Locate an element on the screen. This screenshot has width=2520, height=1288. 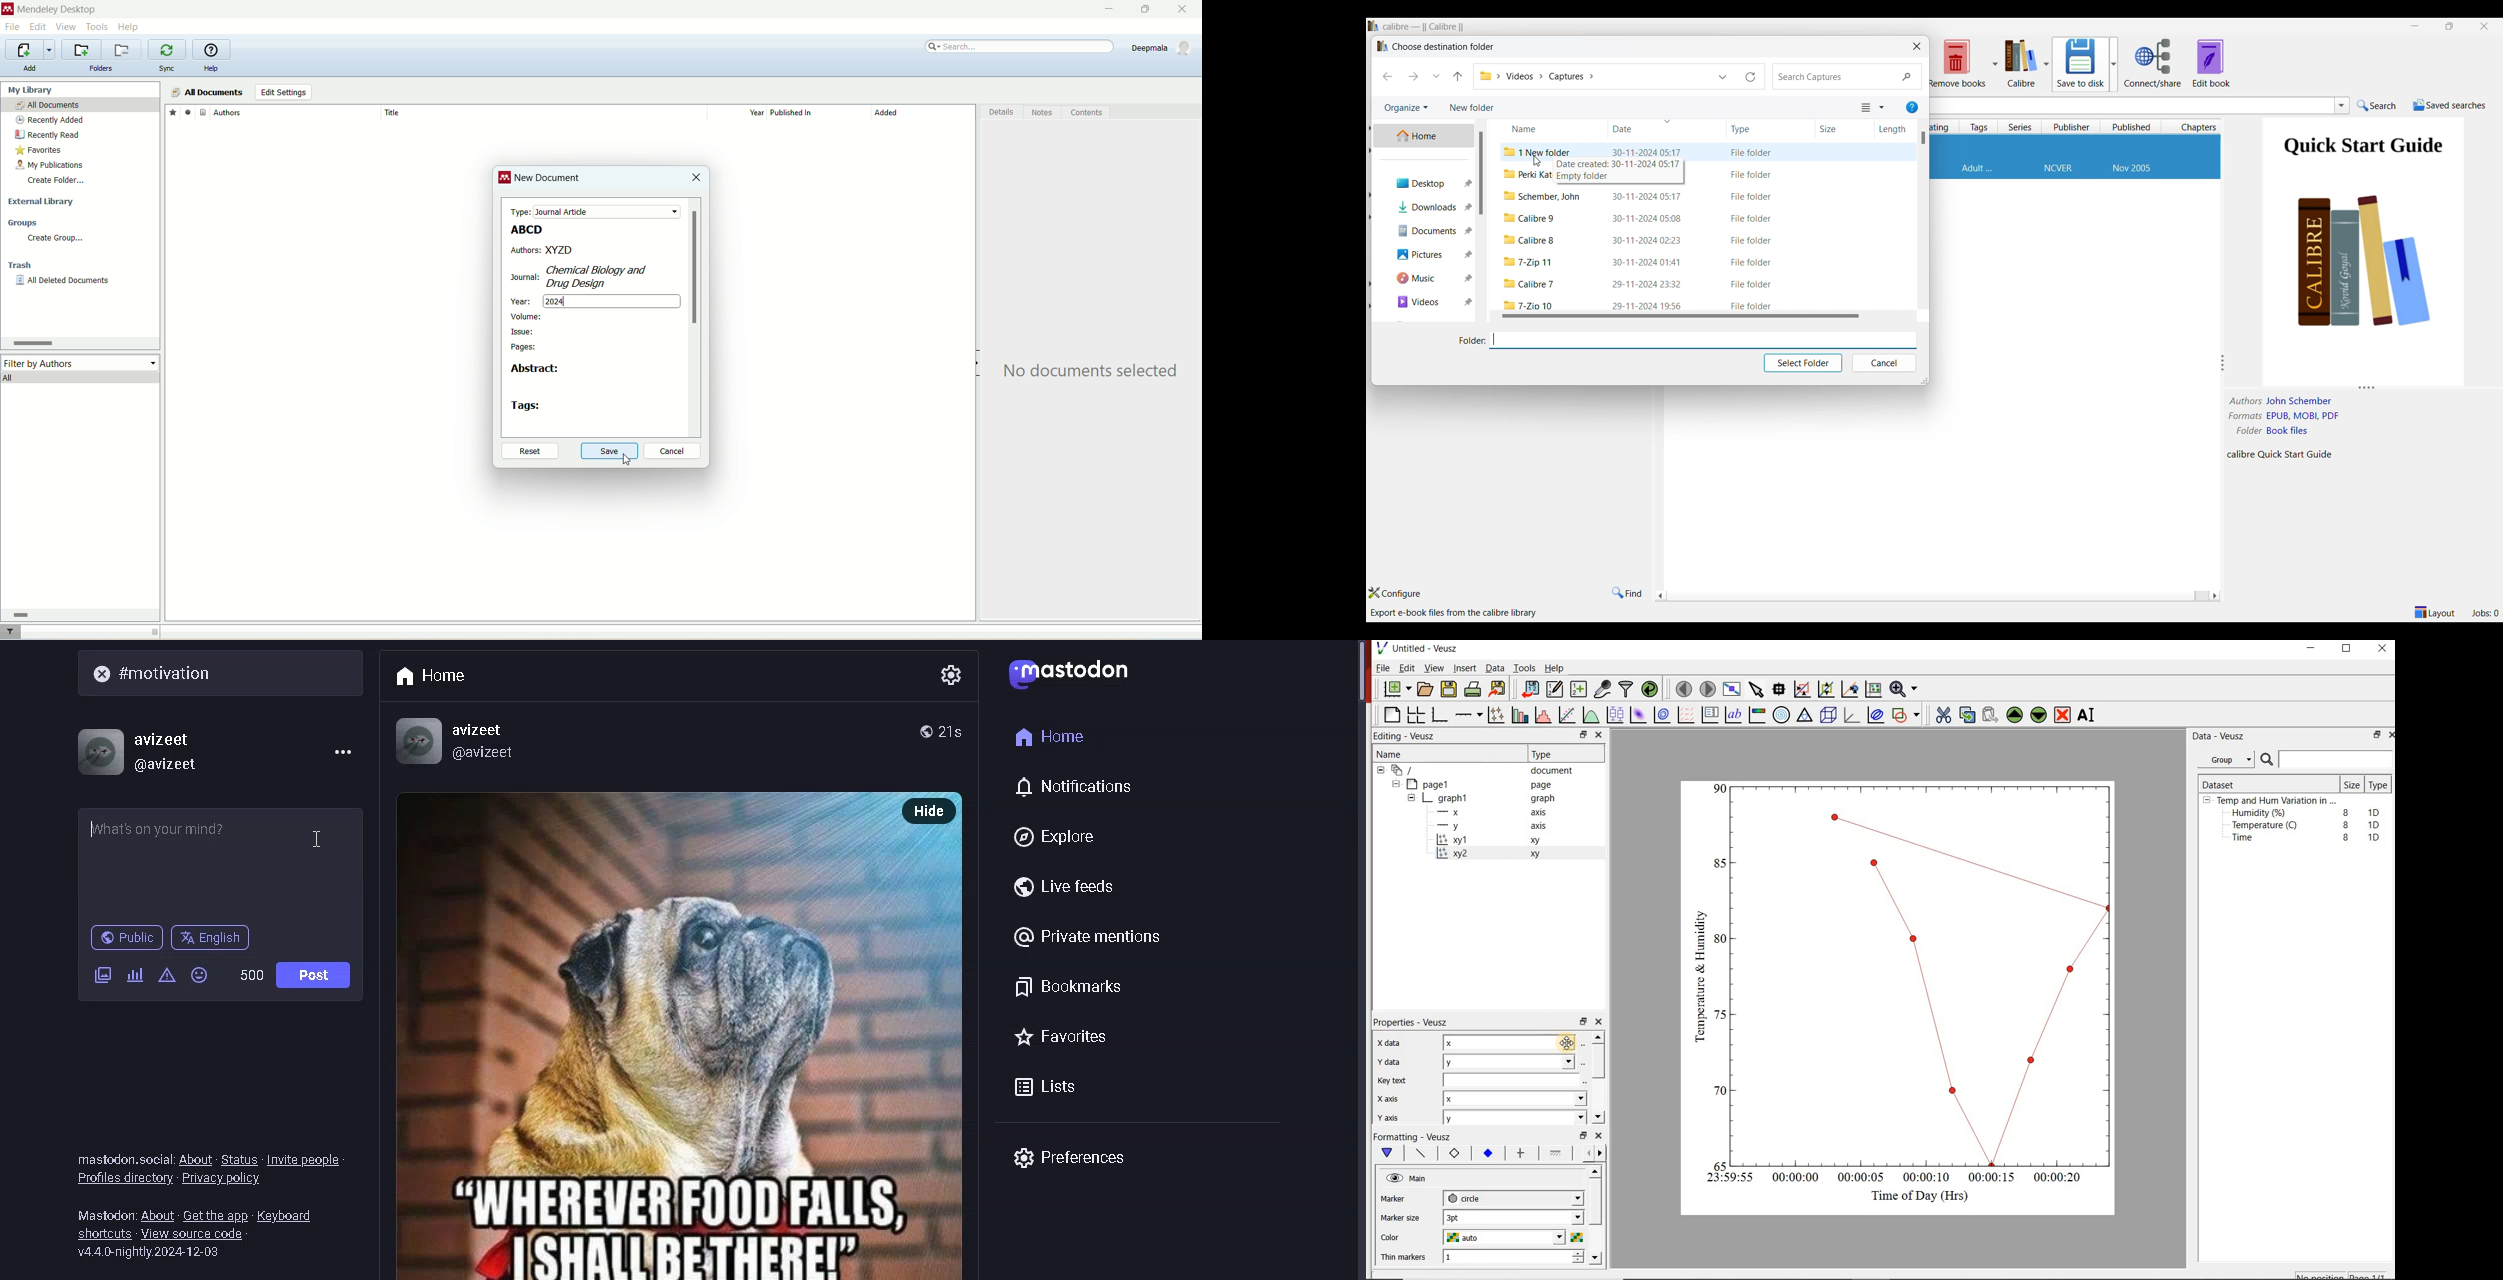
Home, current selection is located at coordinates (1423, 136).